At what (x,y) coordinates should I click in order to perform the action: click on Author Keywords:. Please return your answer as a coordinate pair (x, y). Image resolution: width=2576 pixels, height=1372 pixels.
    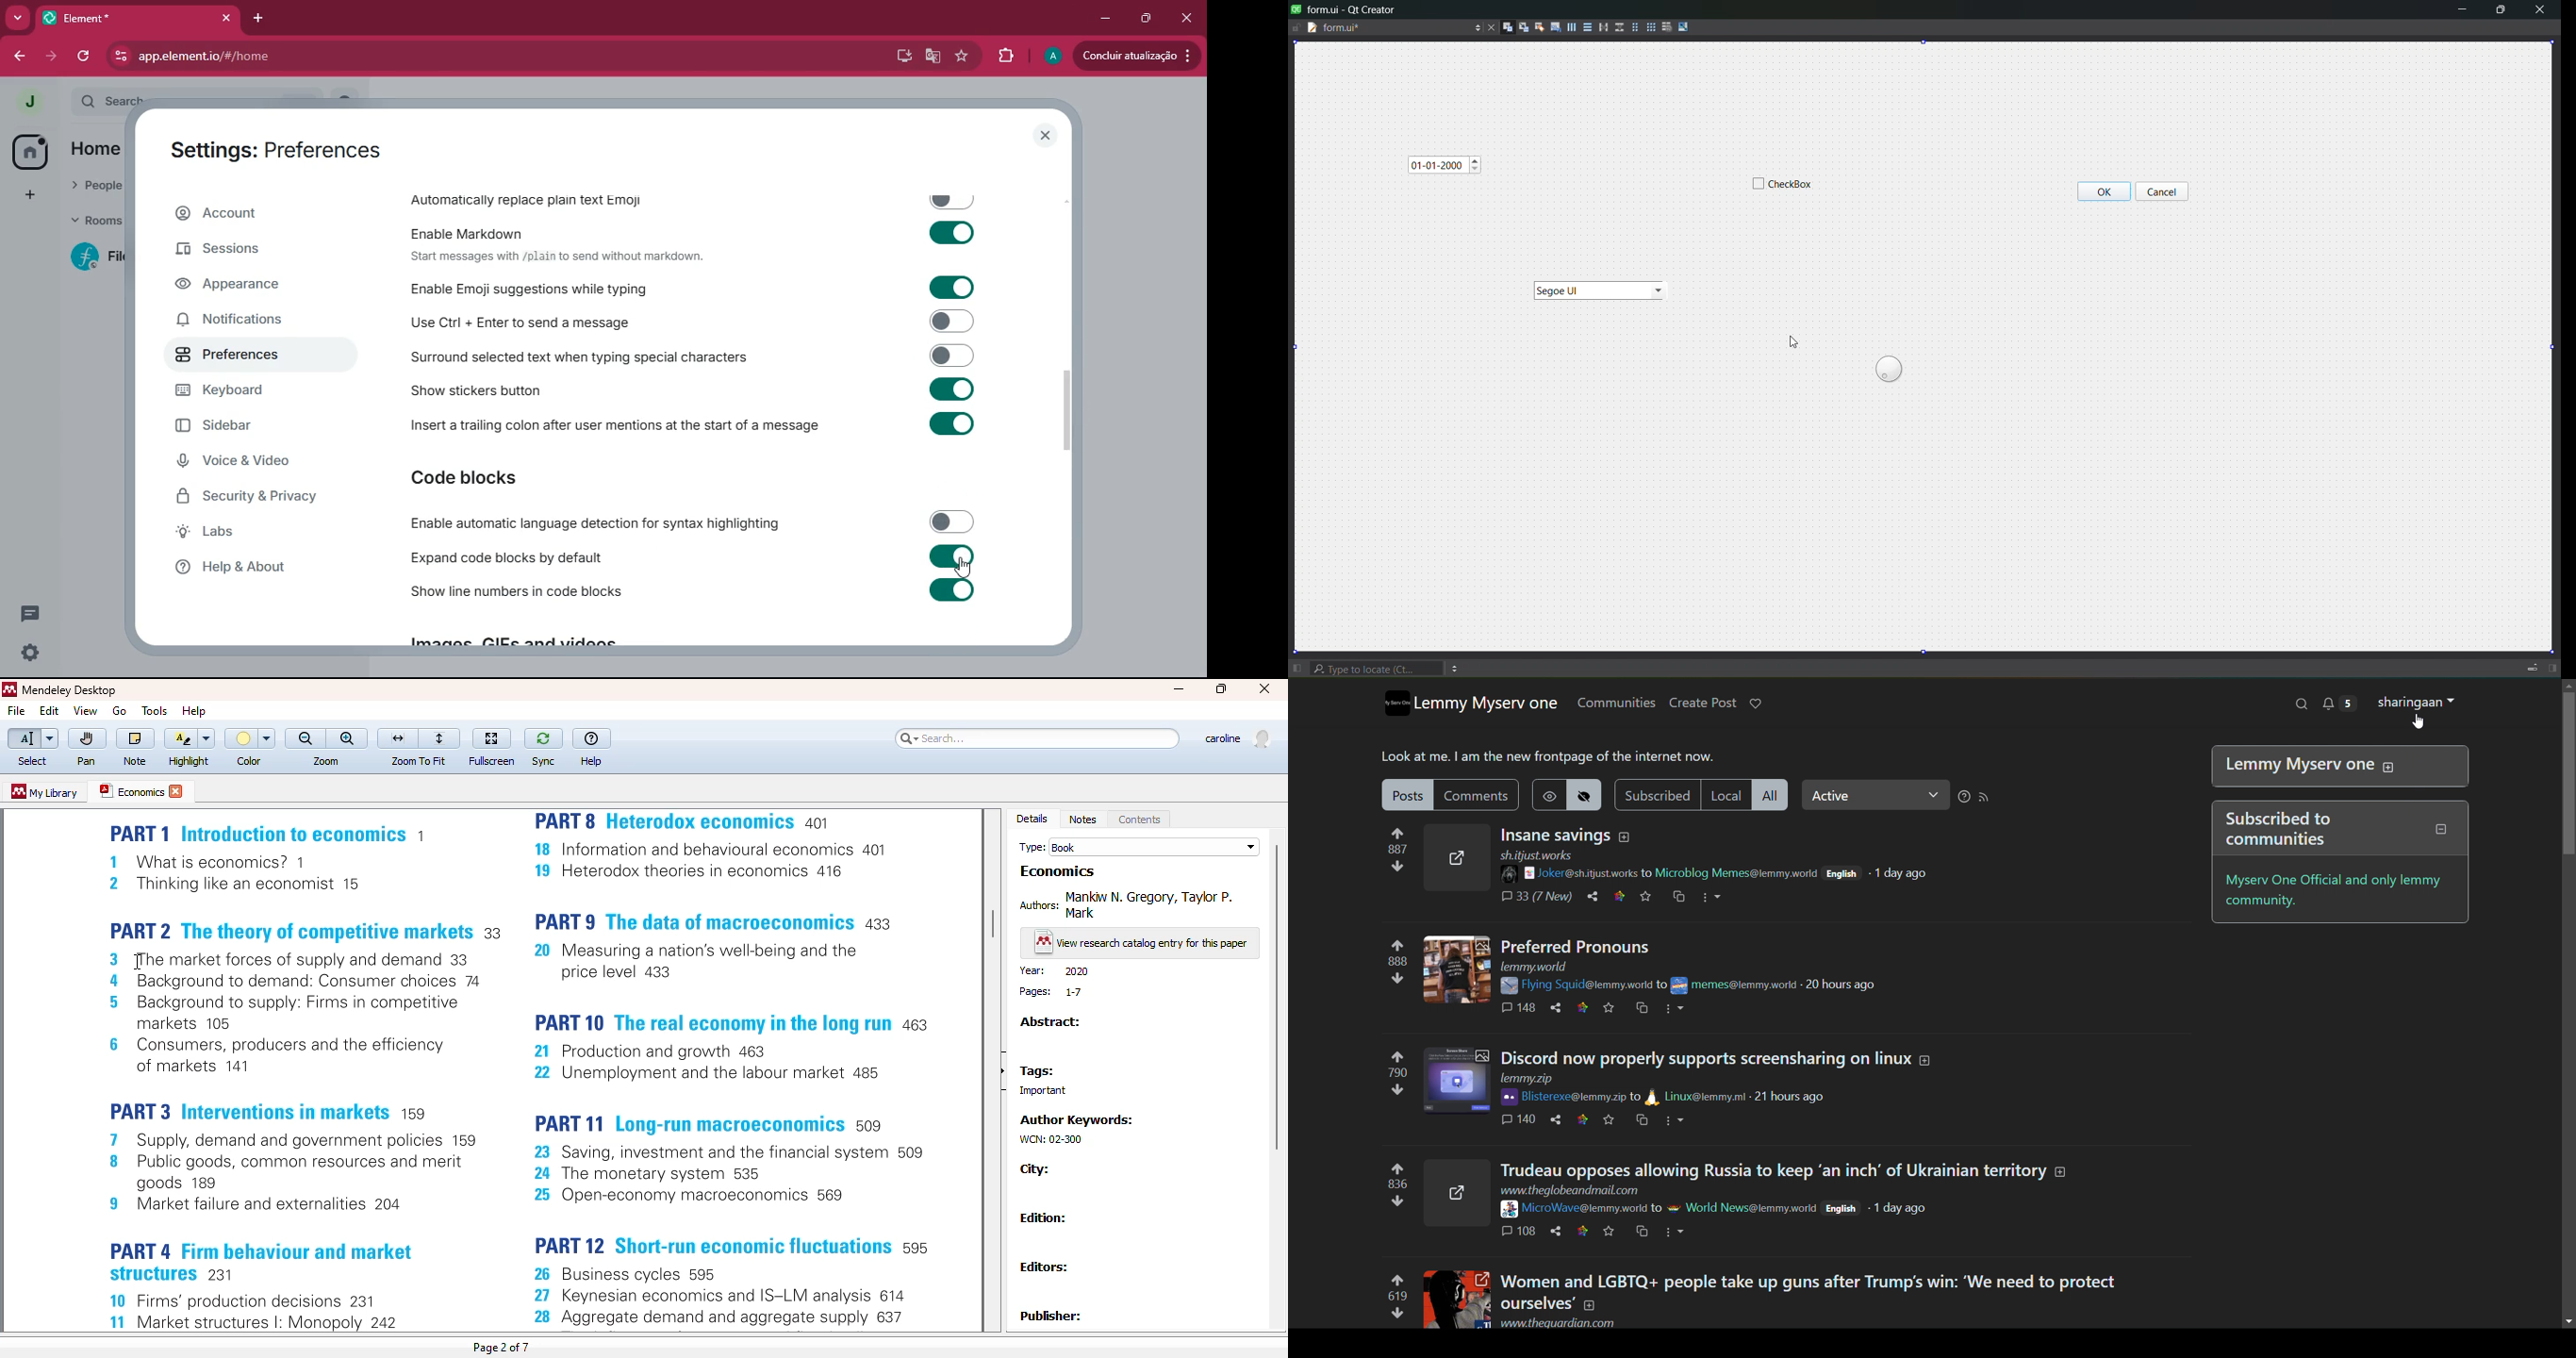
    Looking at the image, I should click on (1075, 1116).